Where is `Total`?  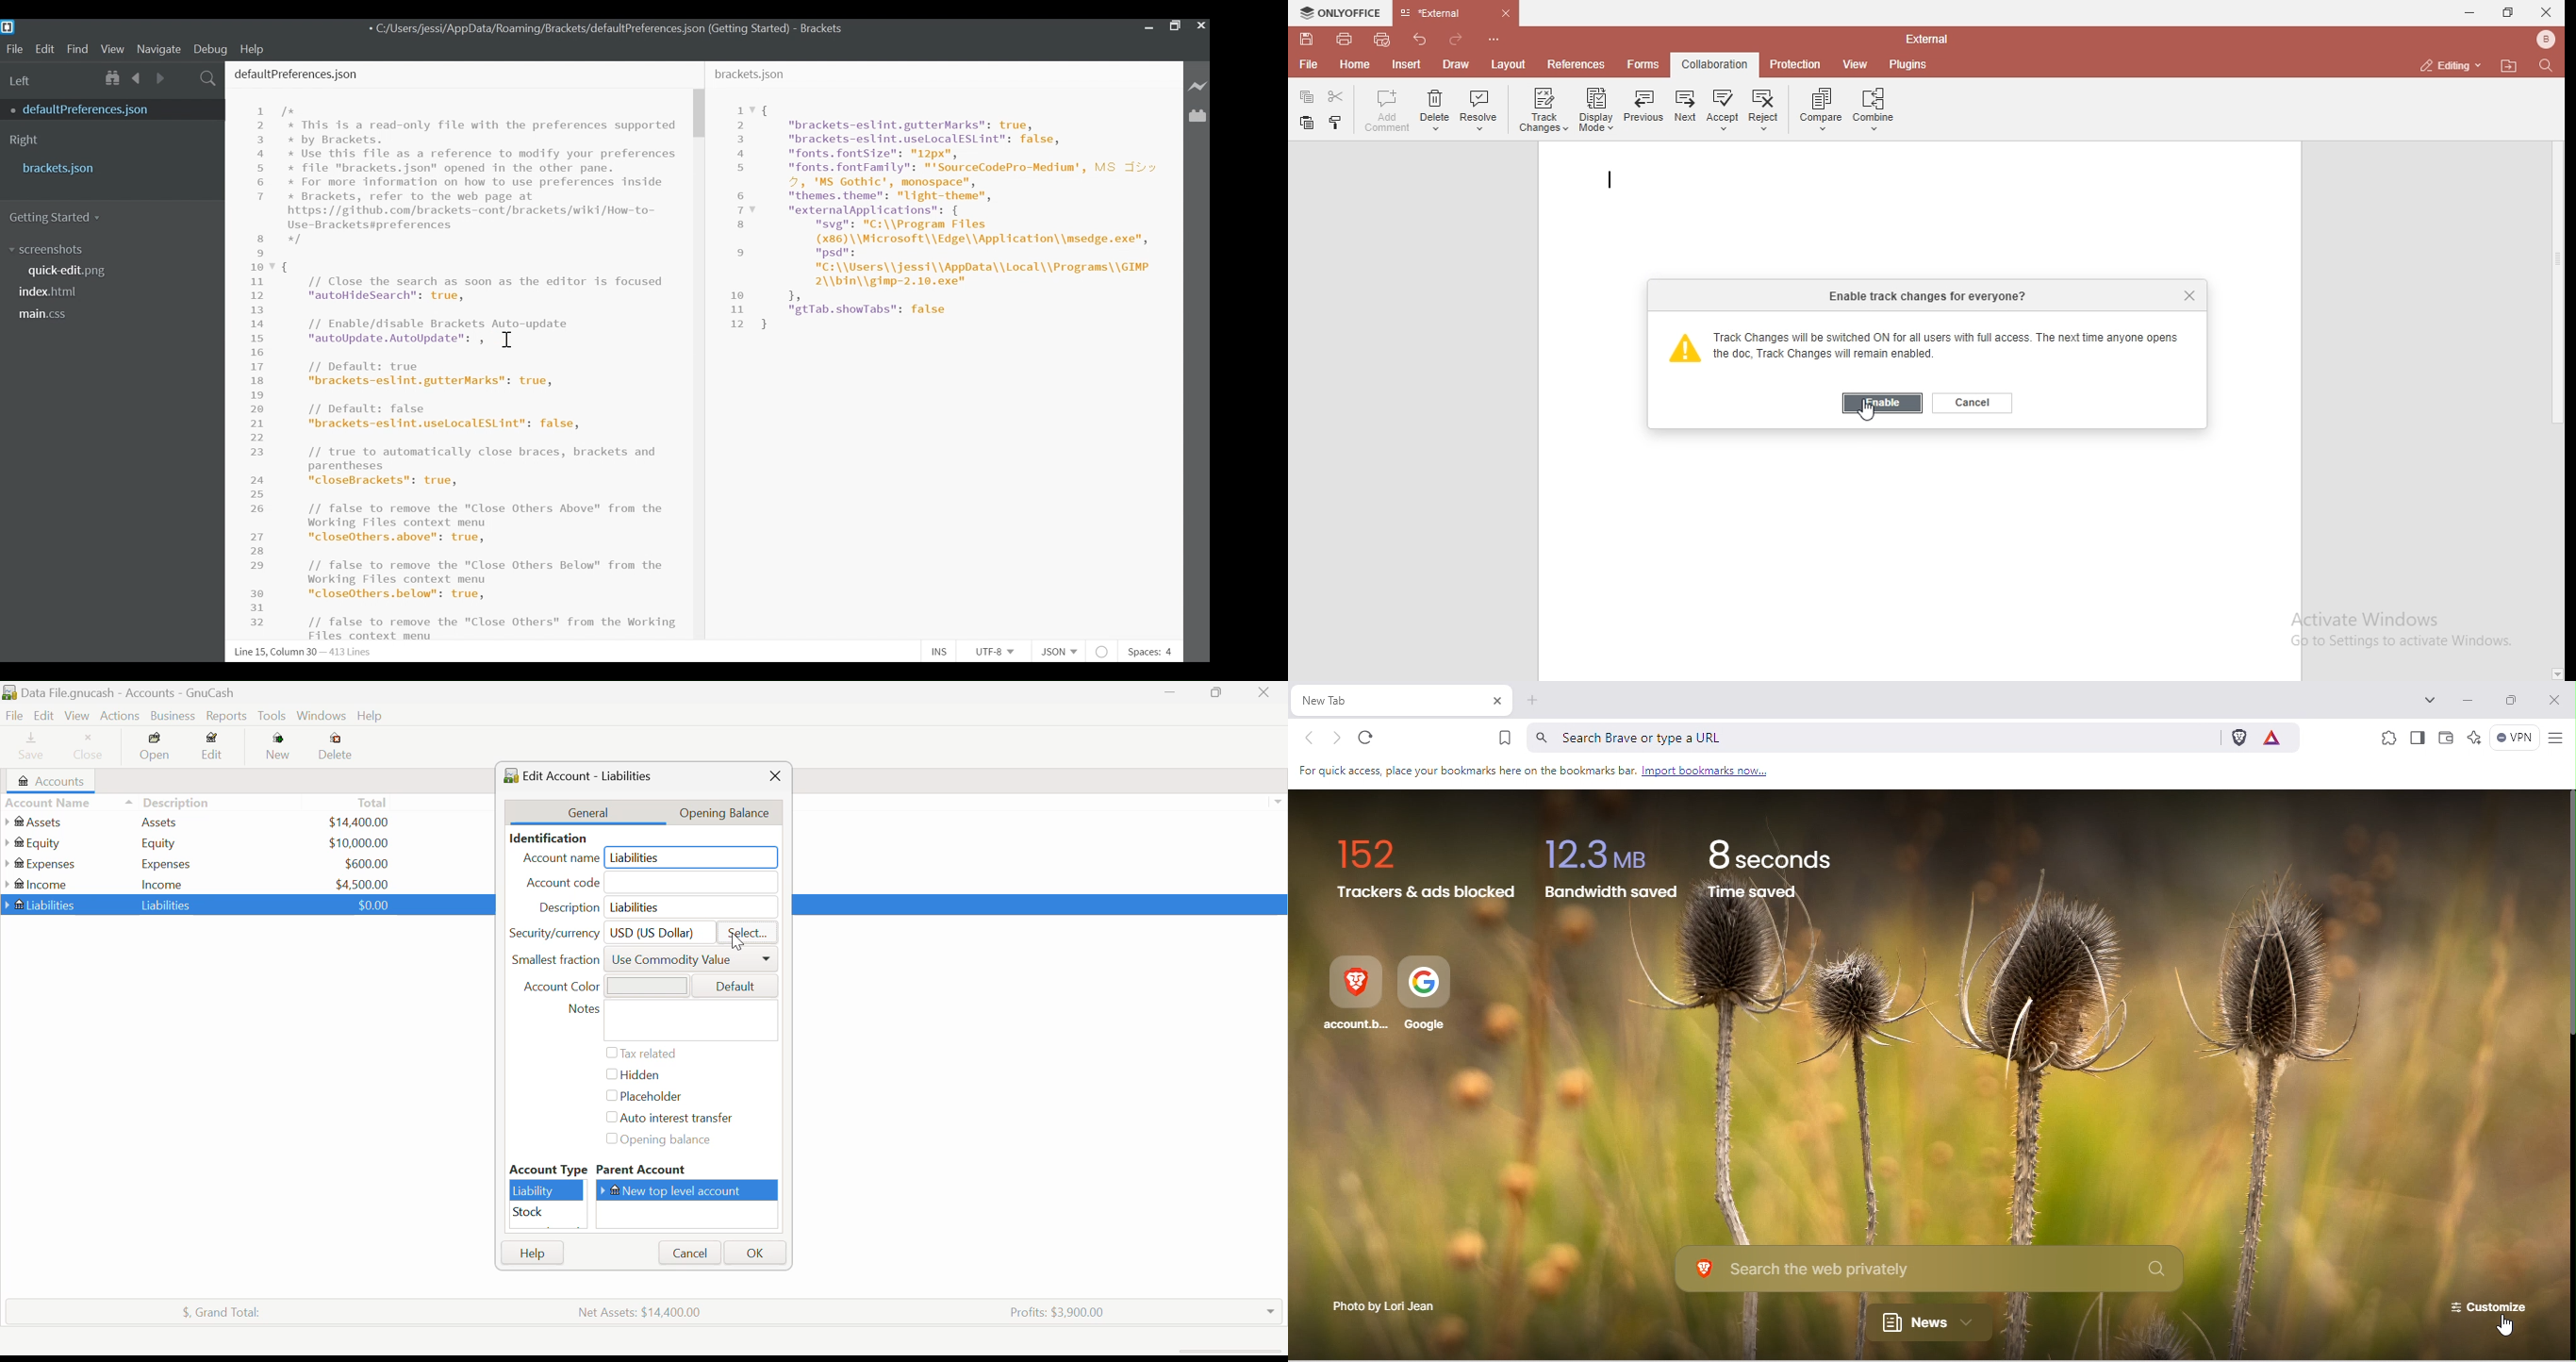 Total is located at coordinates (374, 802).